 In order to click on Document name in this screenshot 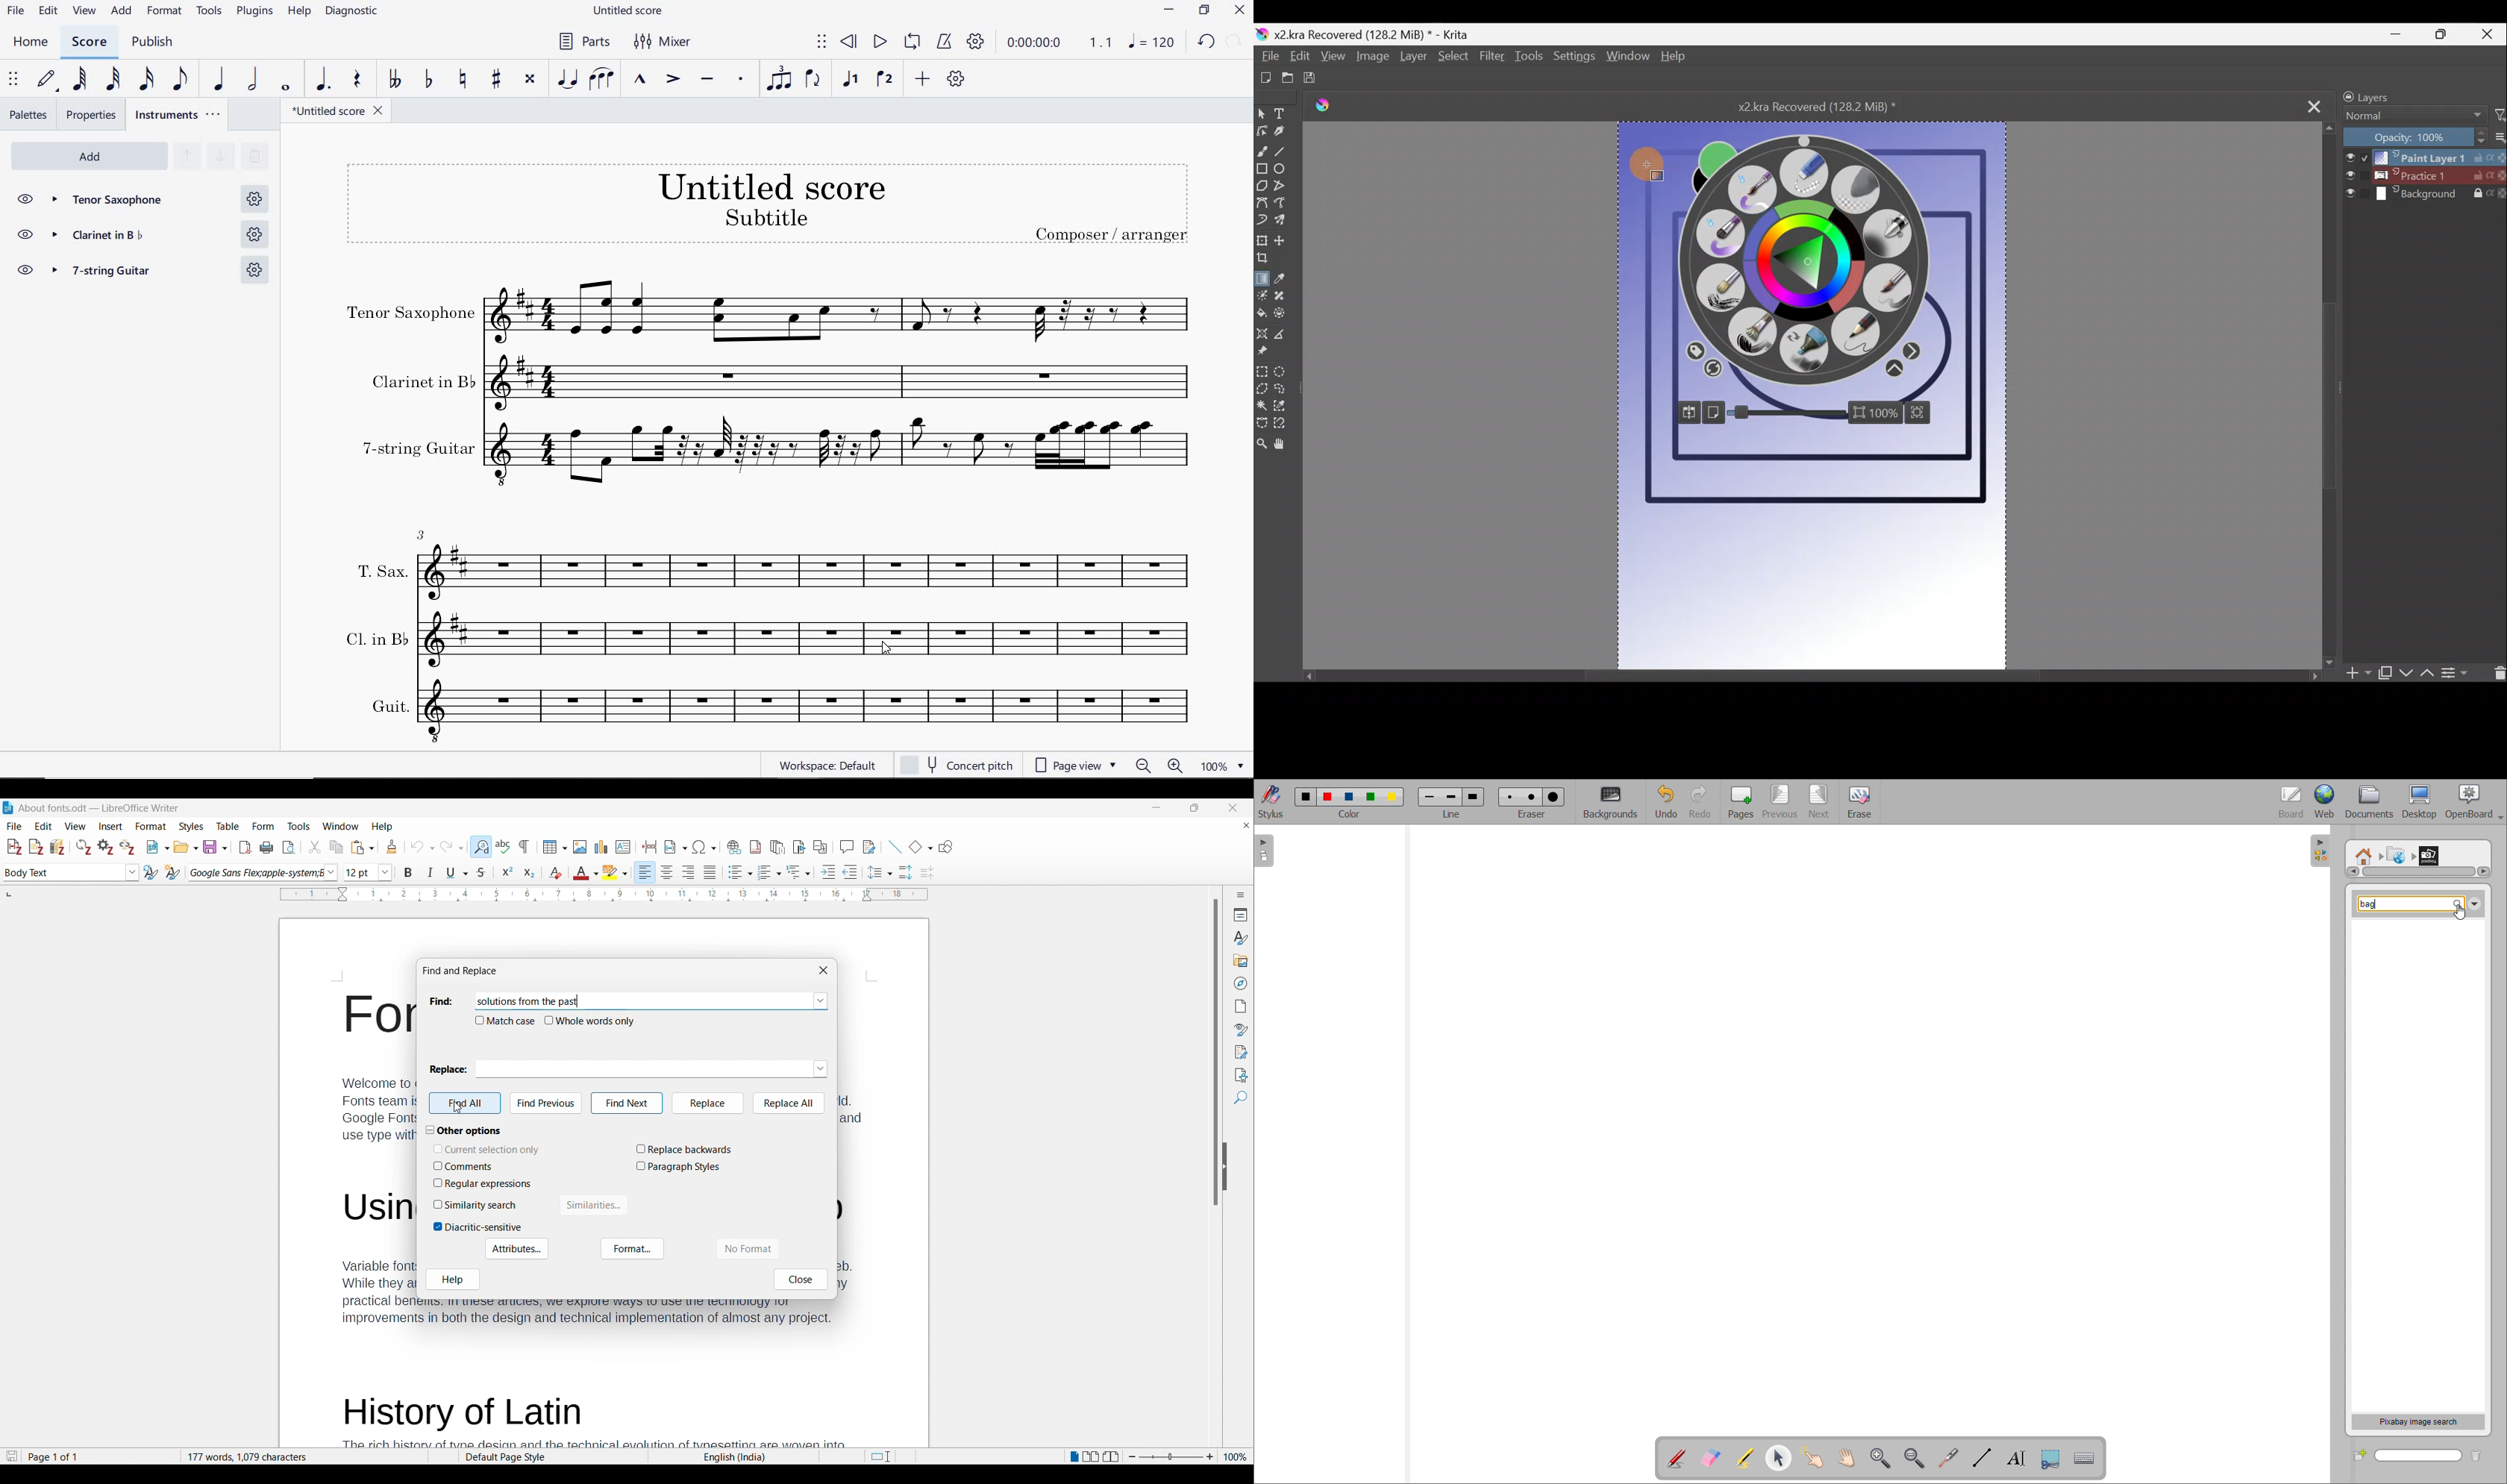, I will do `click(1367, 34)`.